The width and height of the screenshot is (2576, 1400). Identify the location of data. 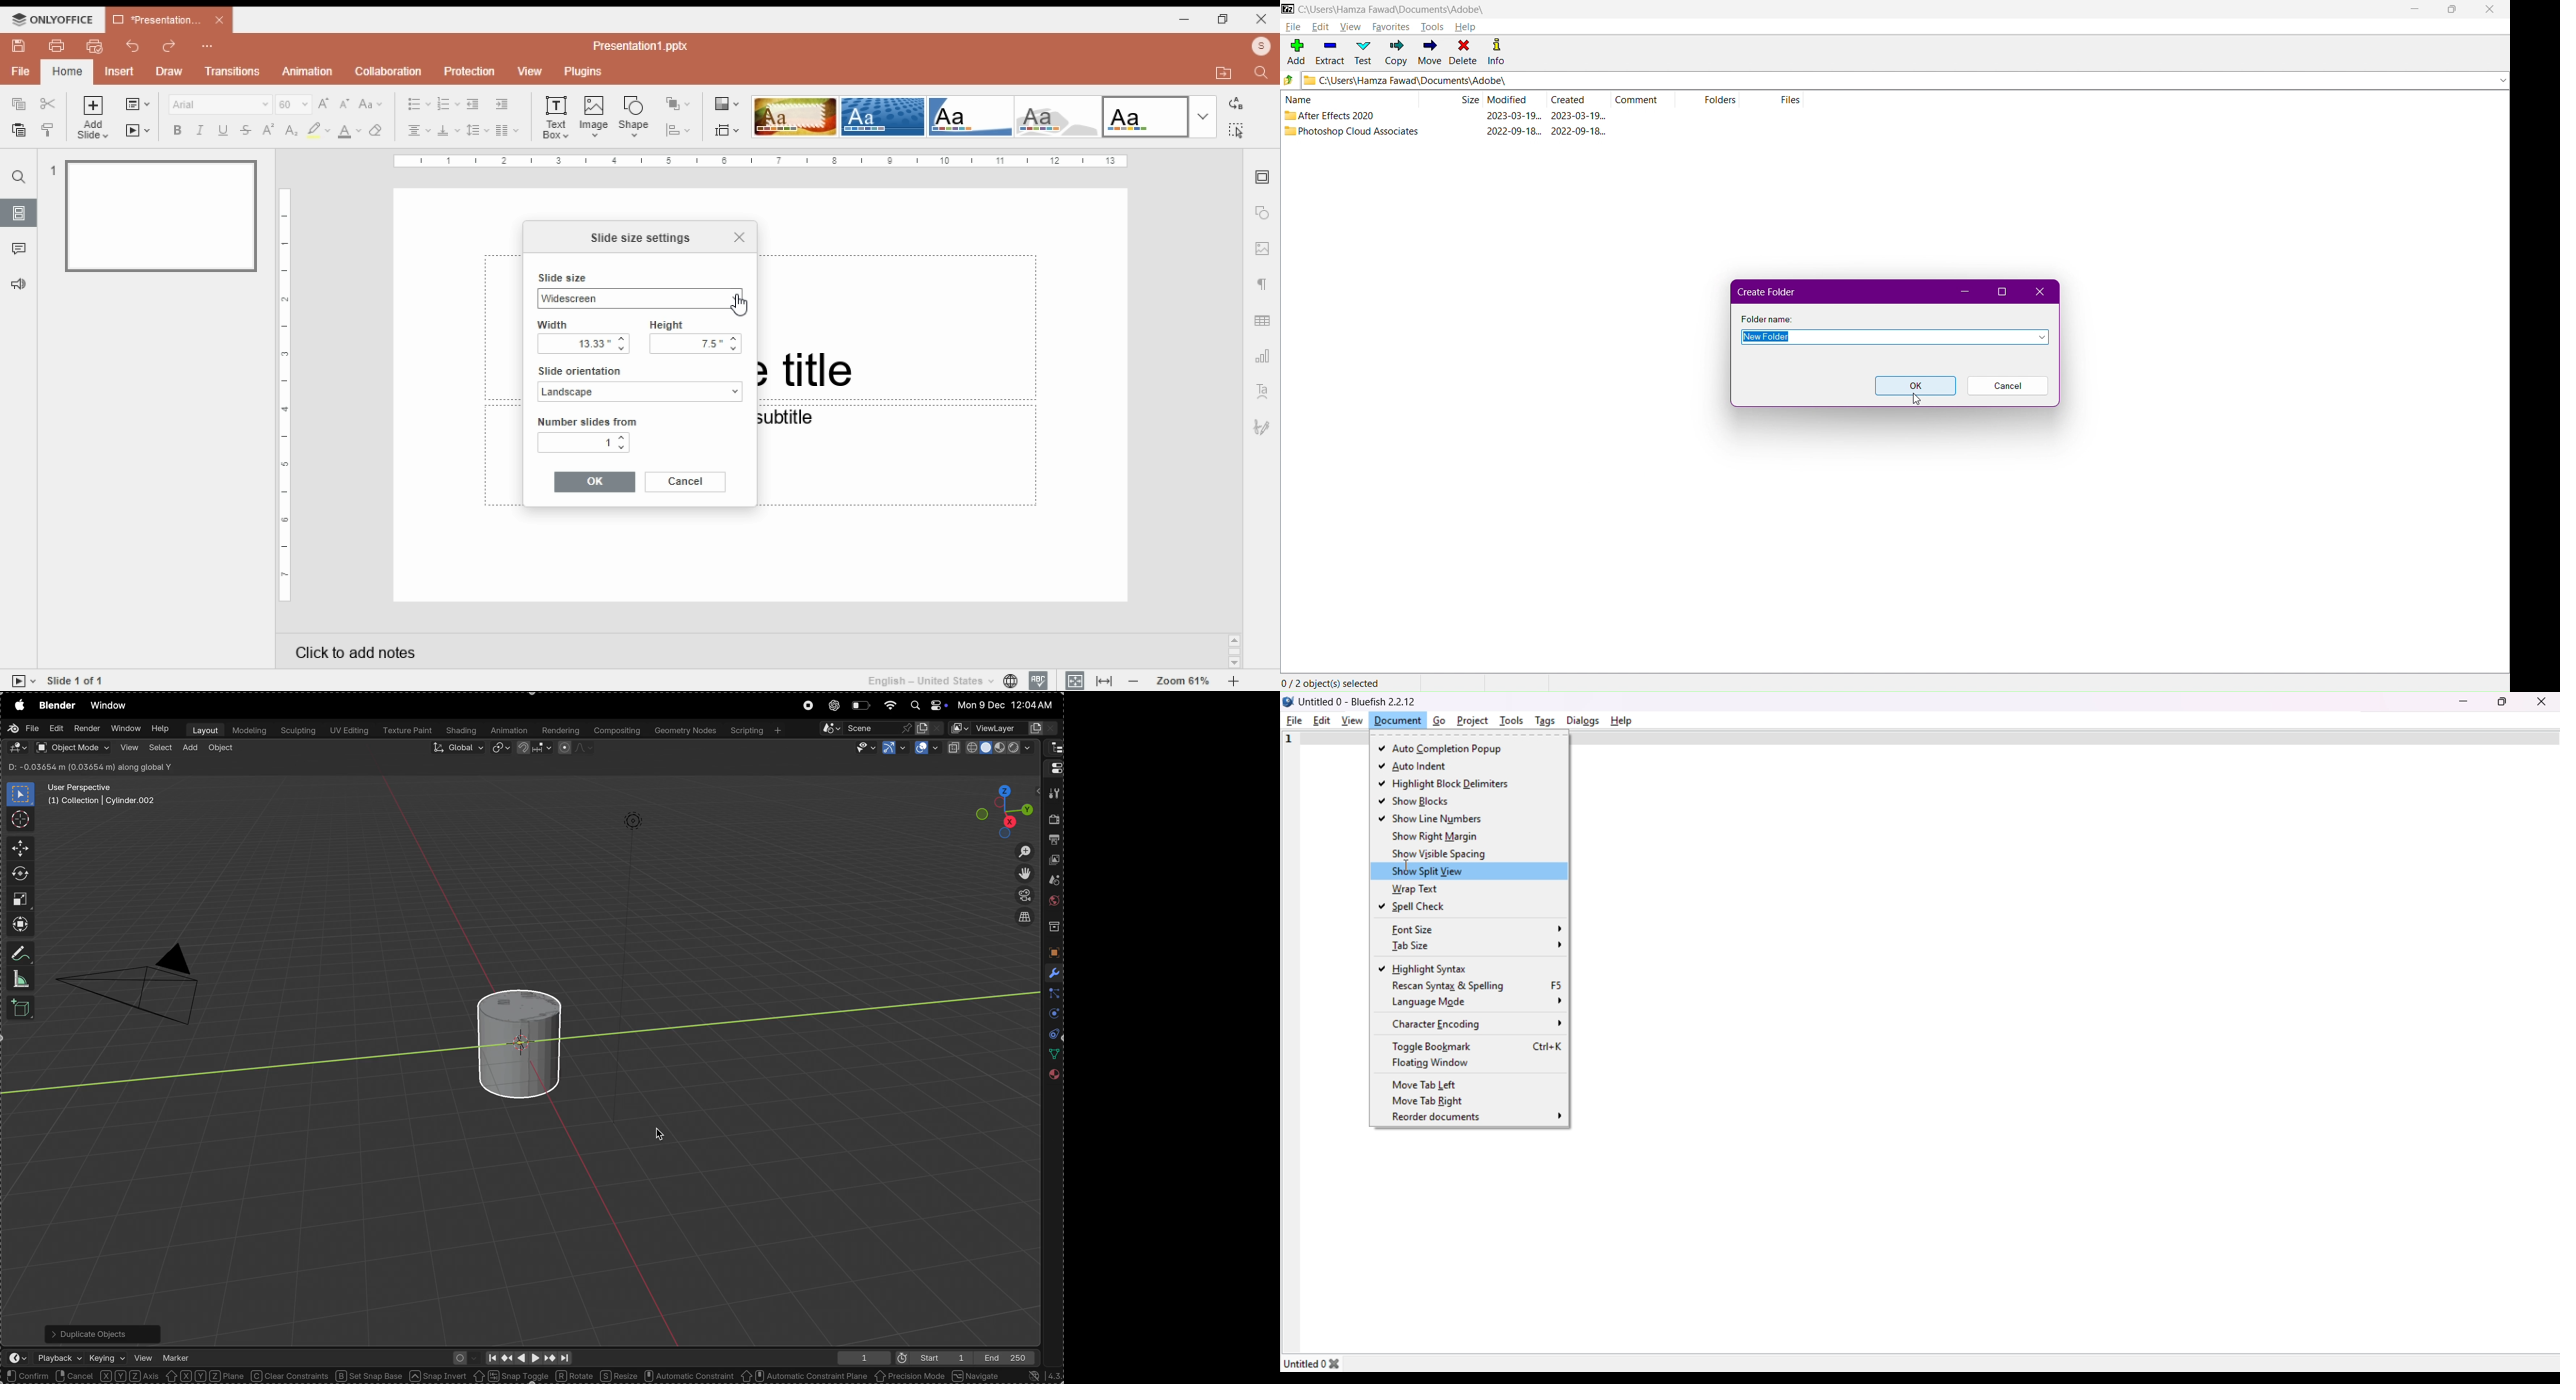
(1051, 1054).